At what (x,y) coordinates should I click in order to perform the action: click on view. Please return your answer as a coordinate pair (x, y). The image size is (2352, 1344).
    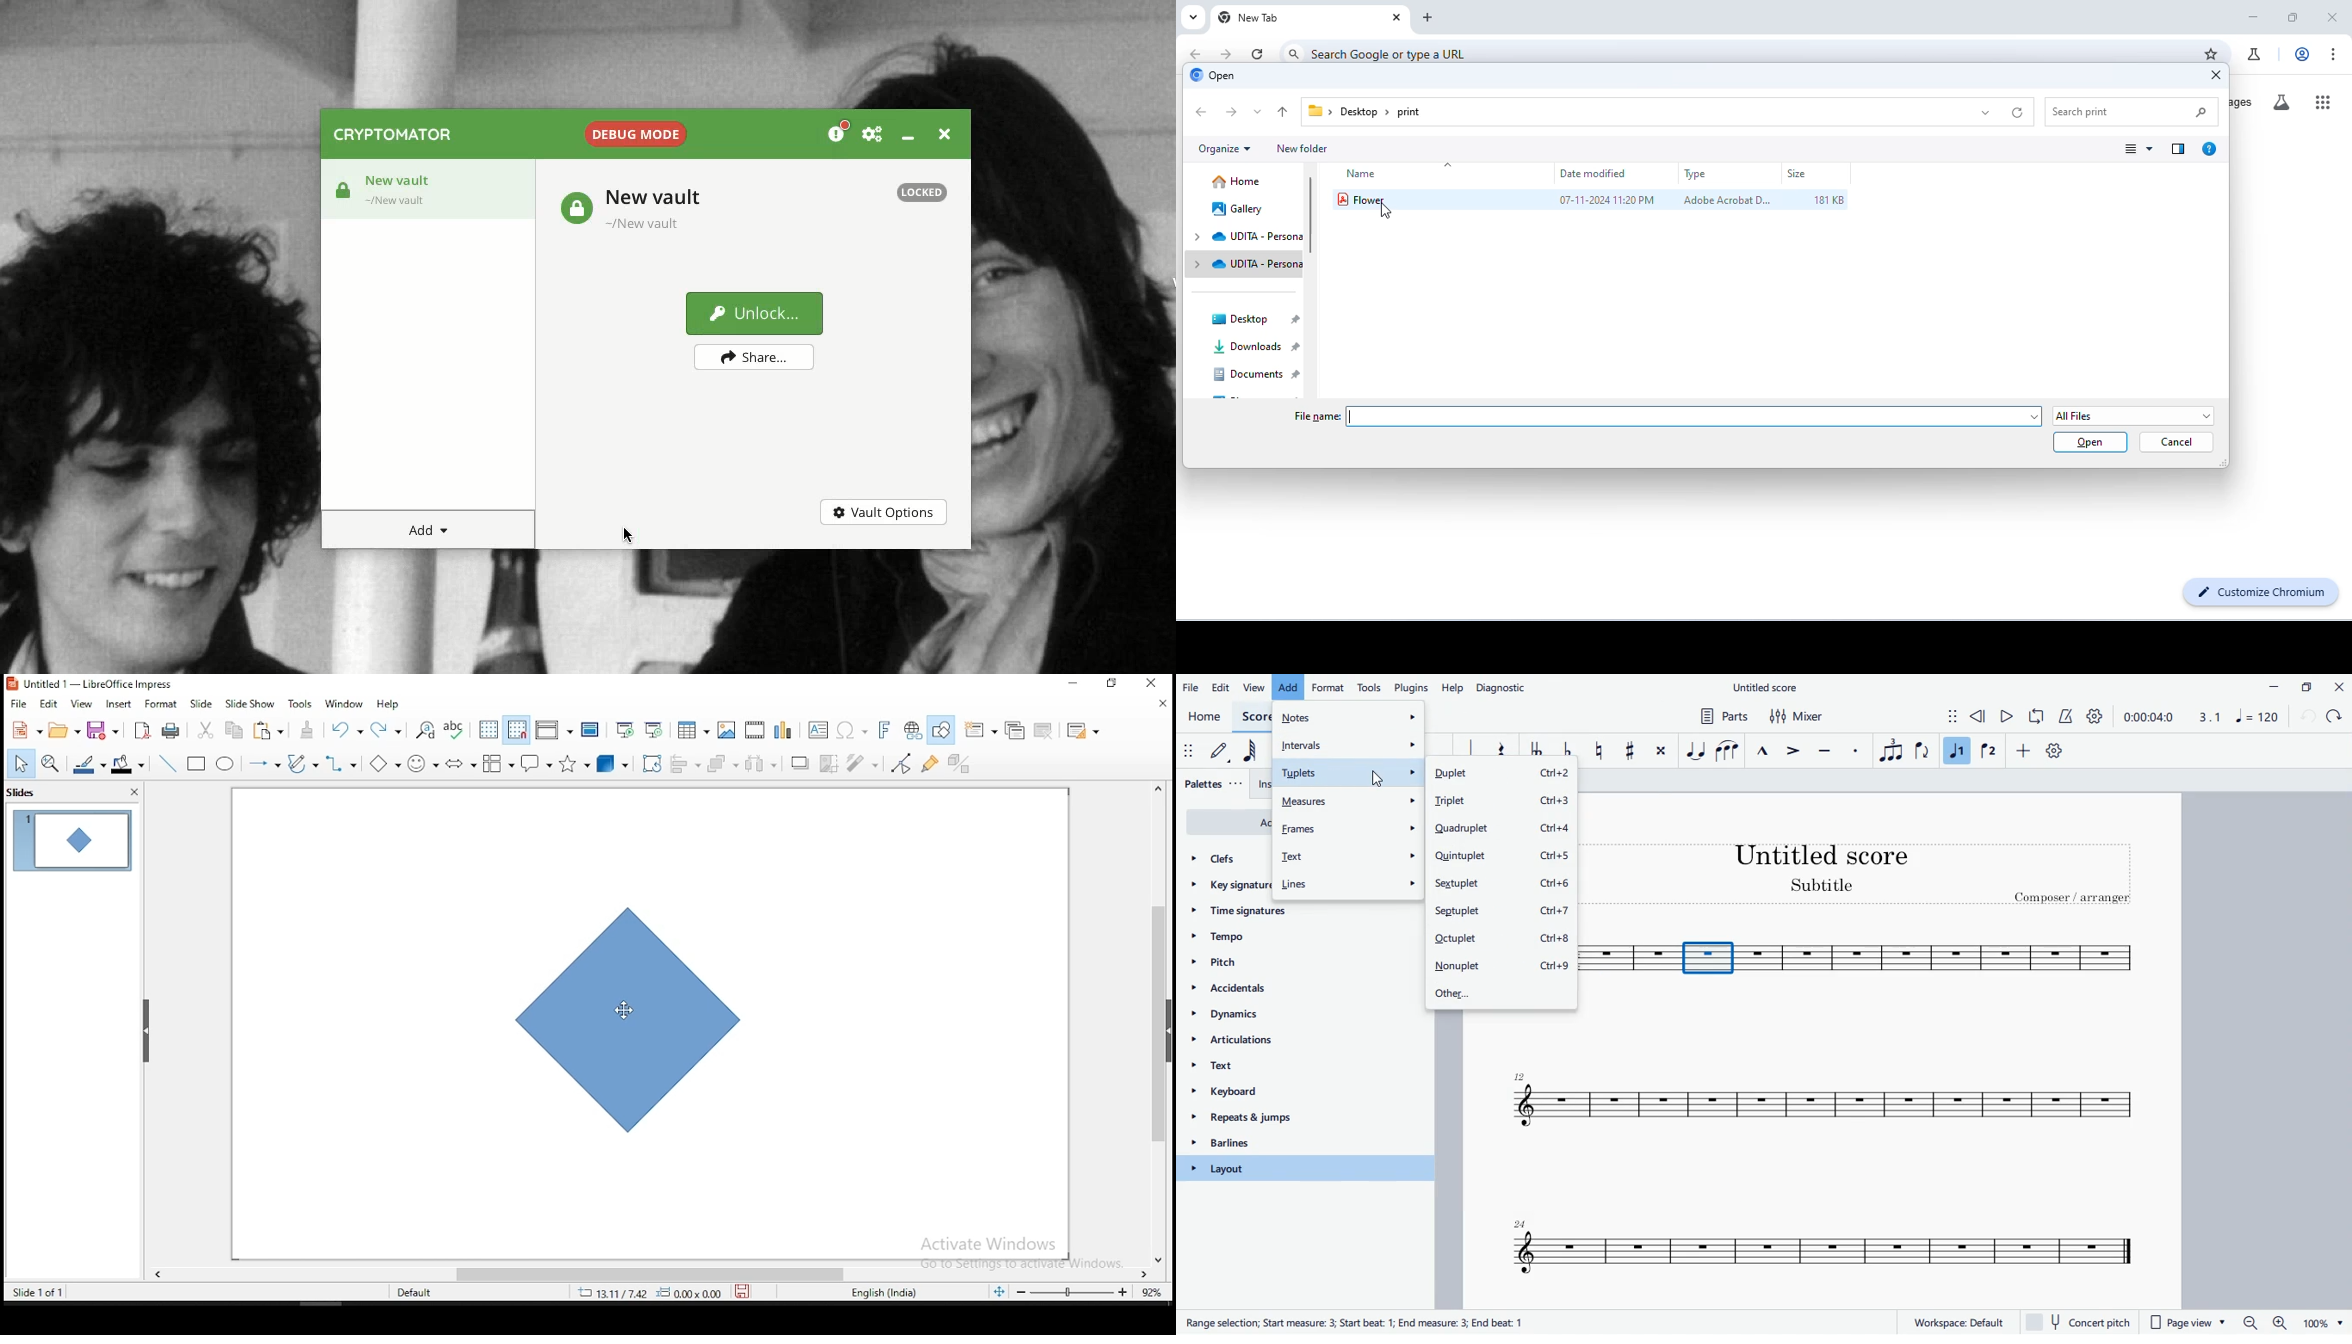
    Looking at the image, I should click on (1254, 688).